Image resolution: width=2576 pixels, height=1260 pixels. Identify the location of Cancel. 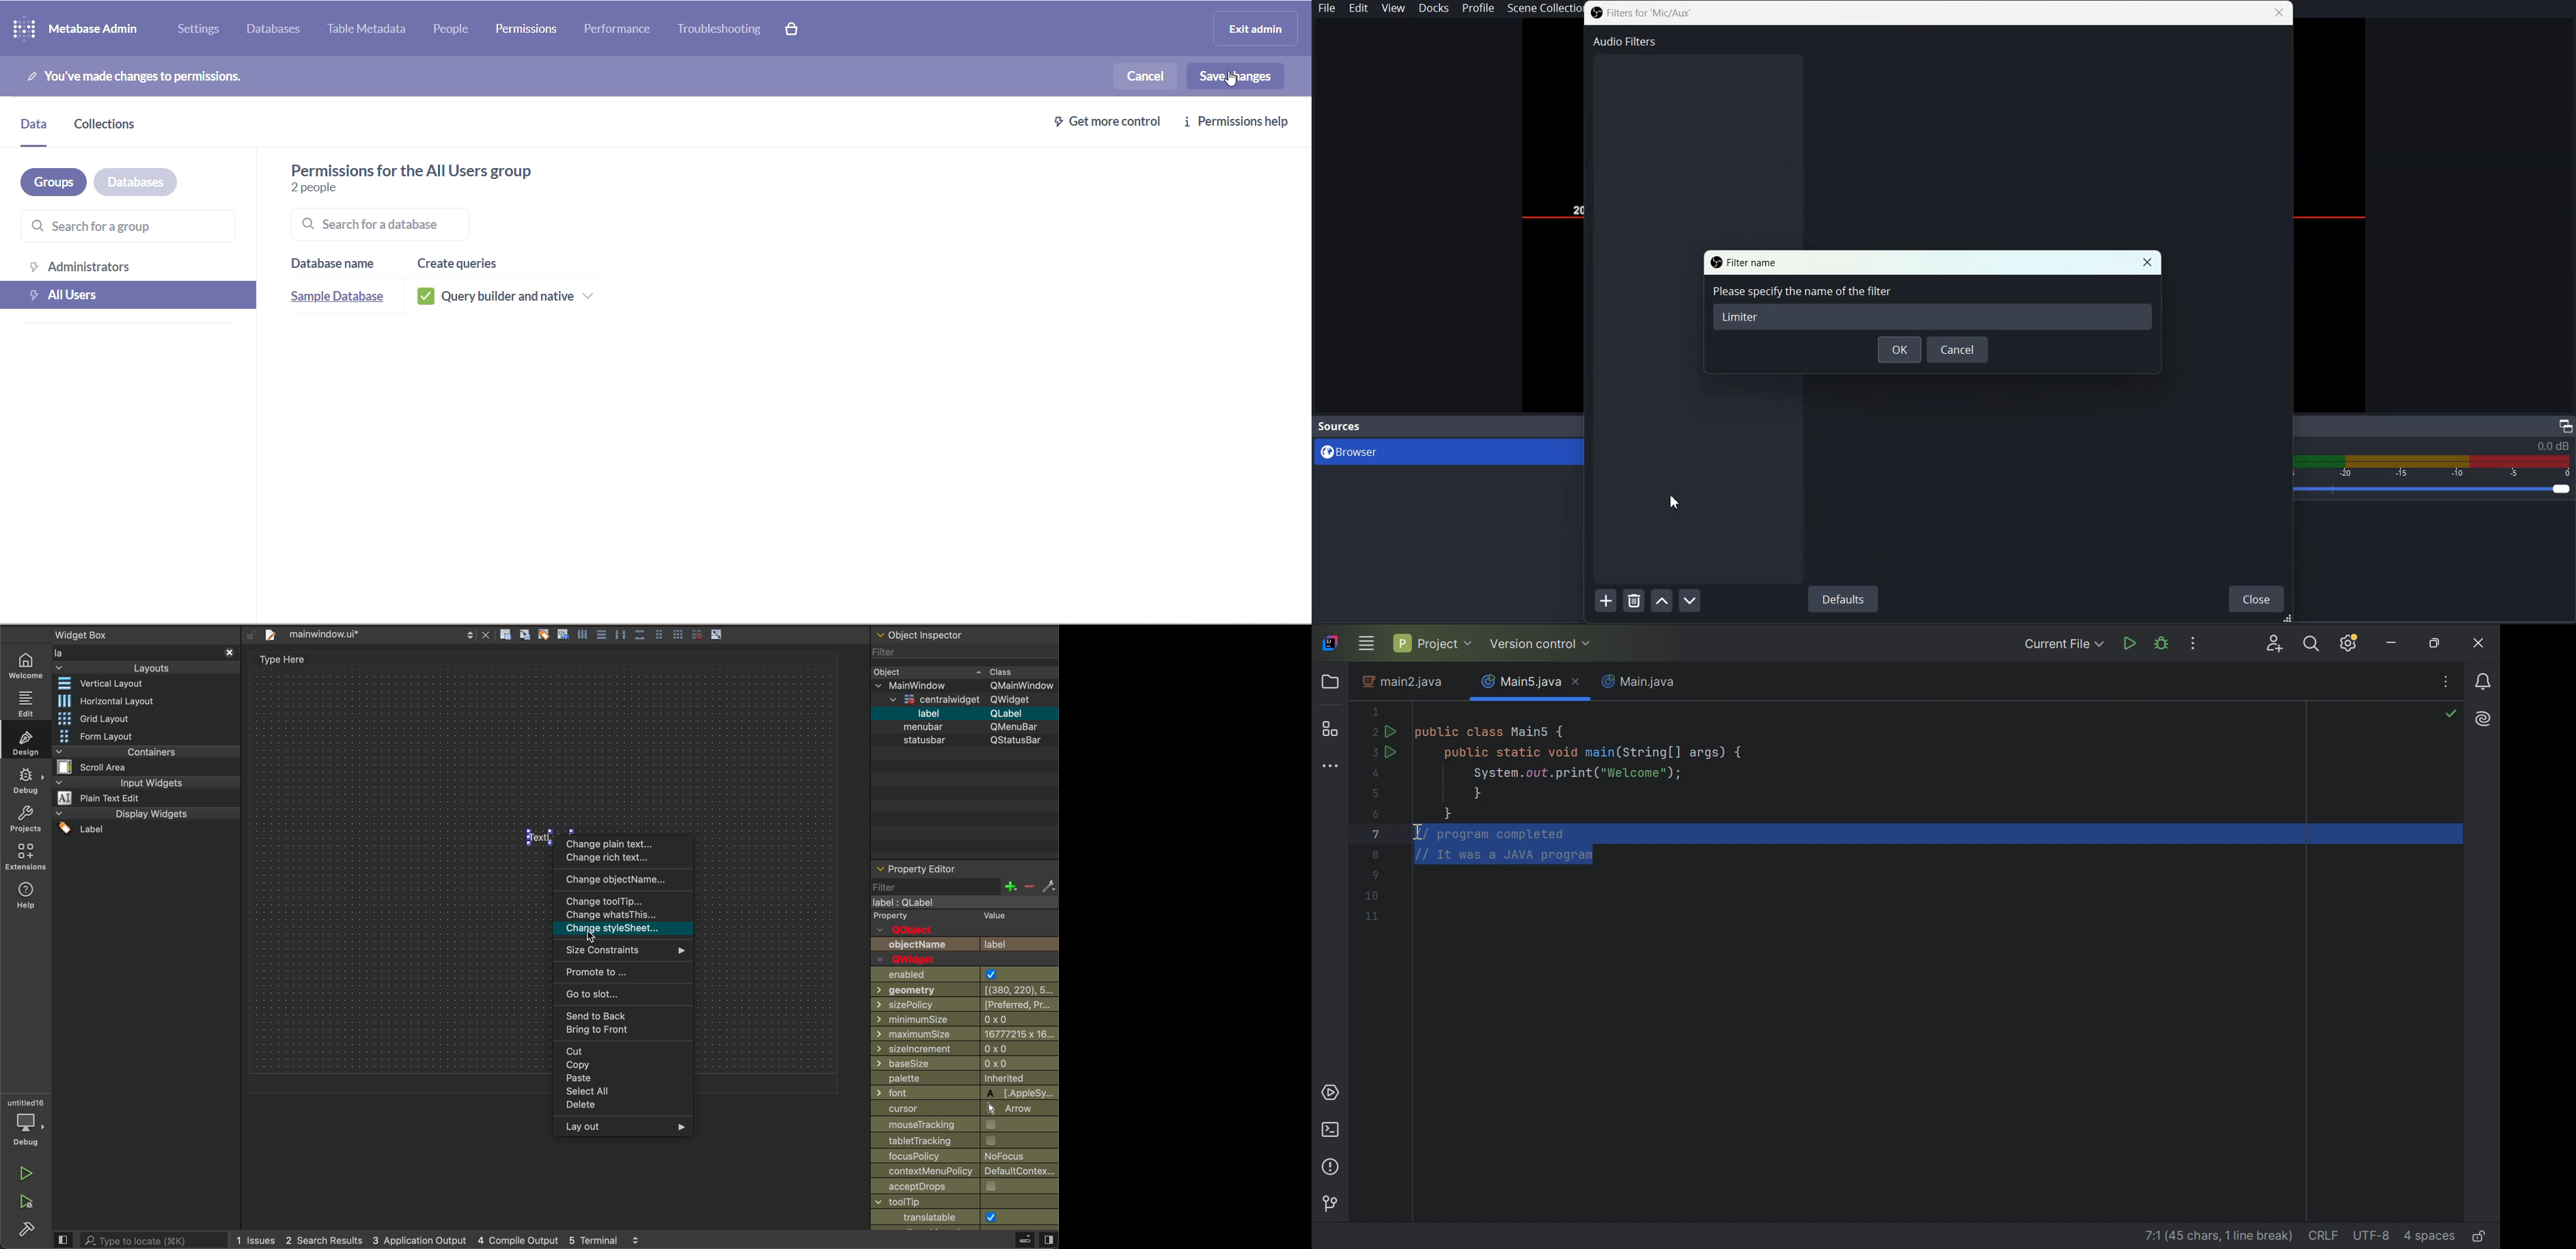
(1958, 350).